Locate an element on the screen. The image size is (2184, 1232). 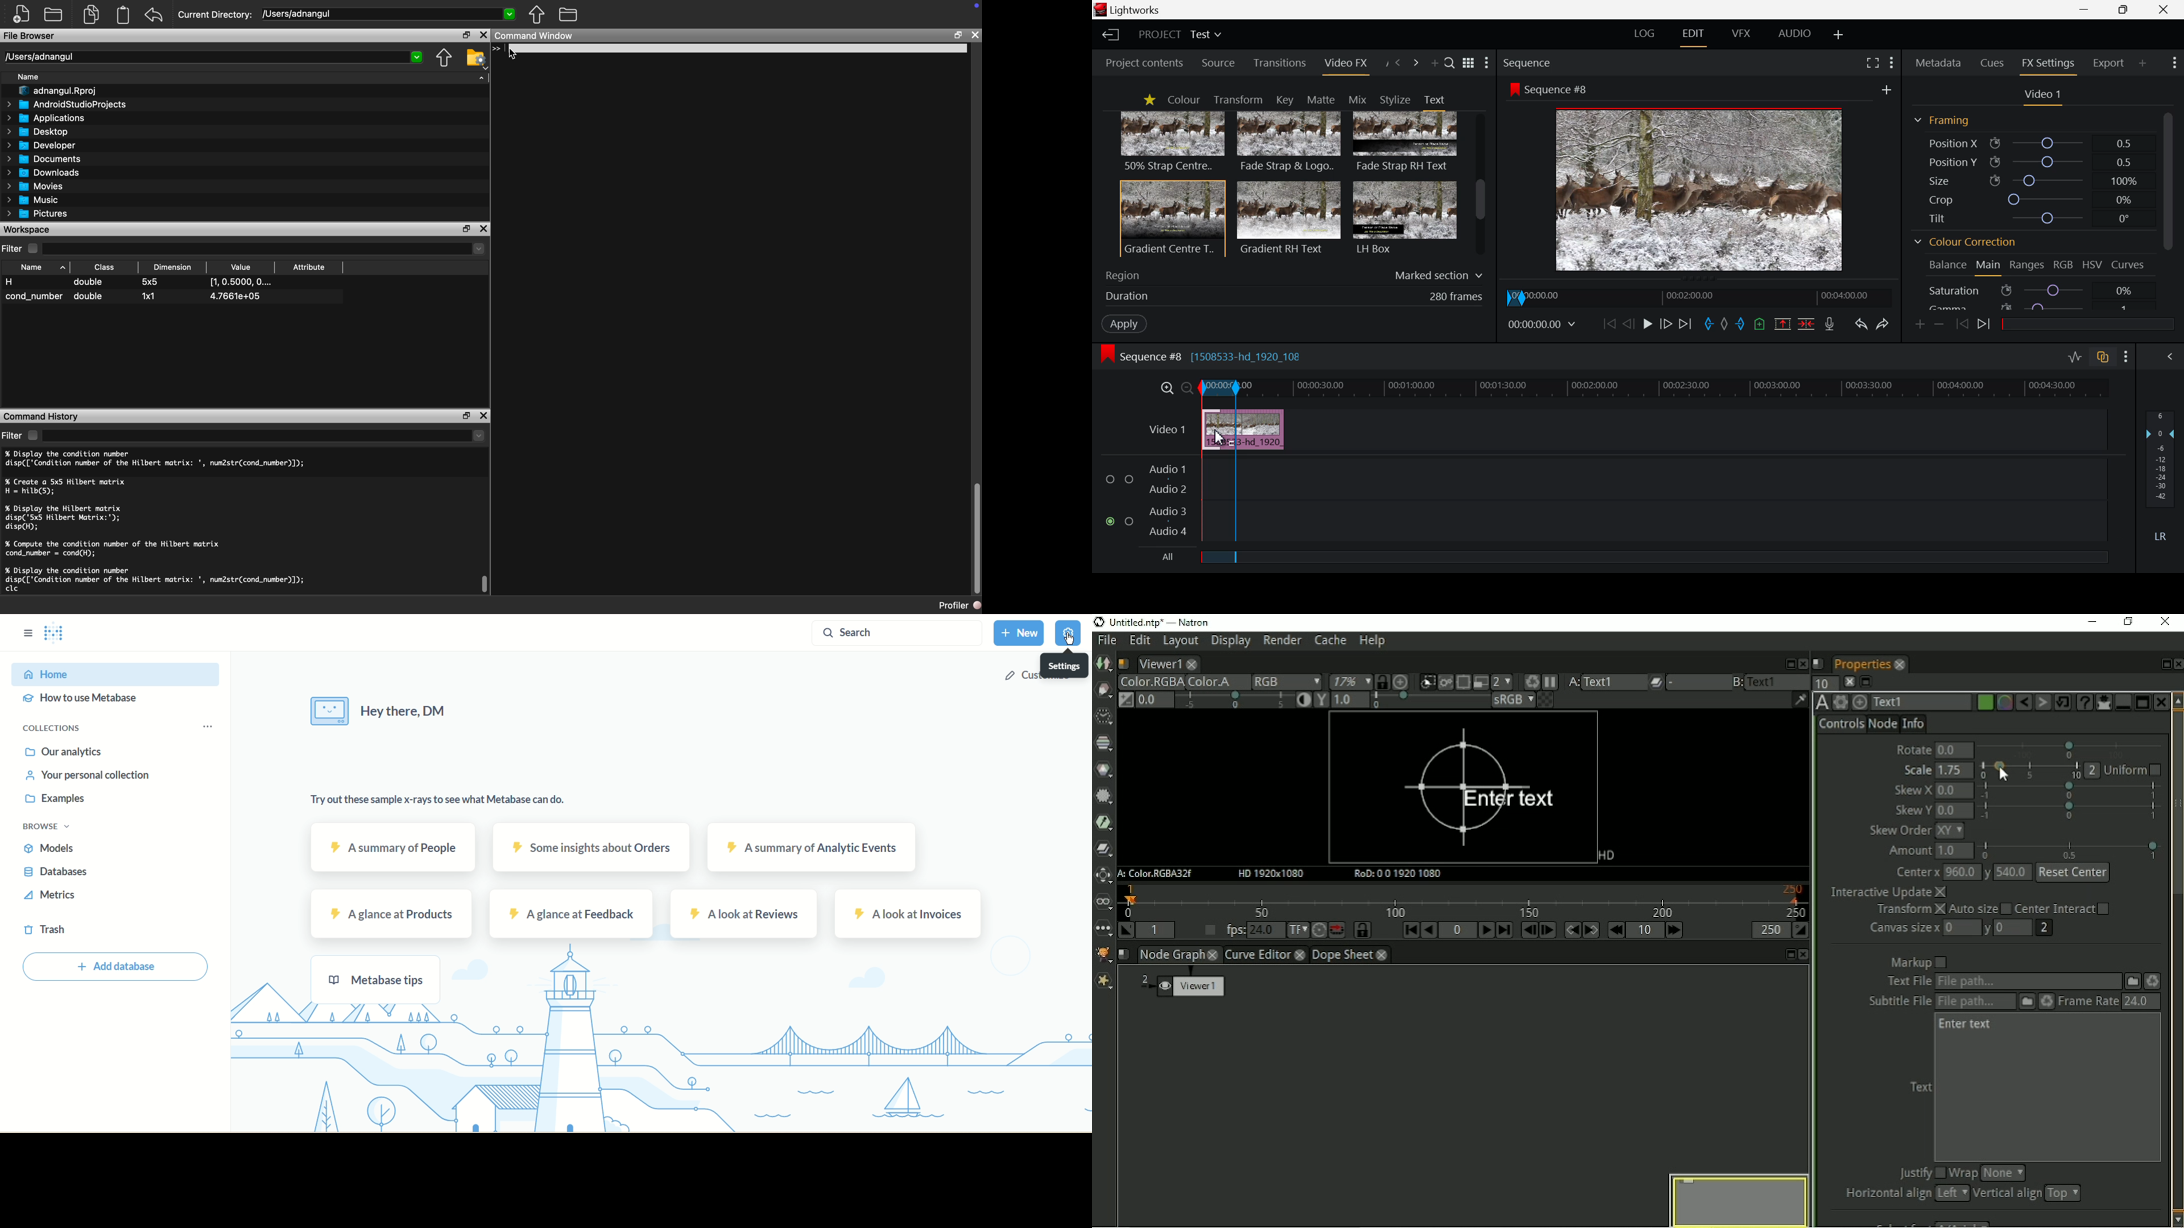
Add database is located at coordinates (111, 968).